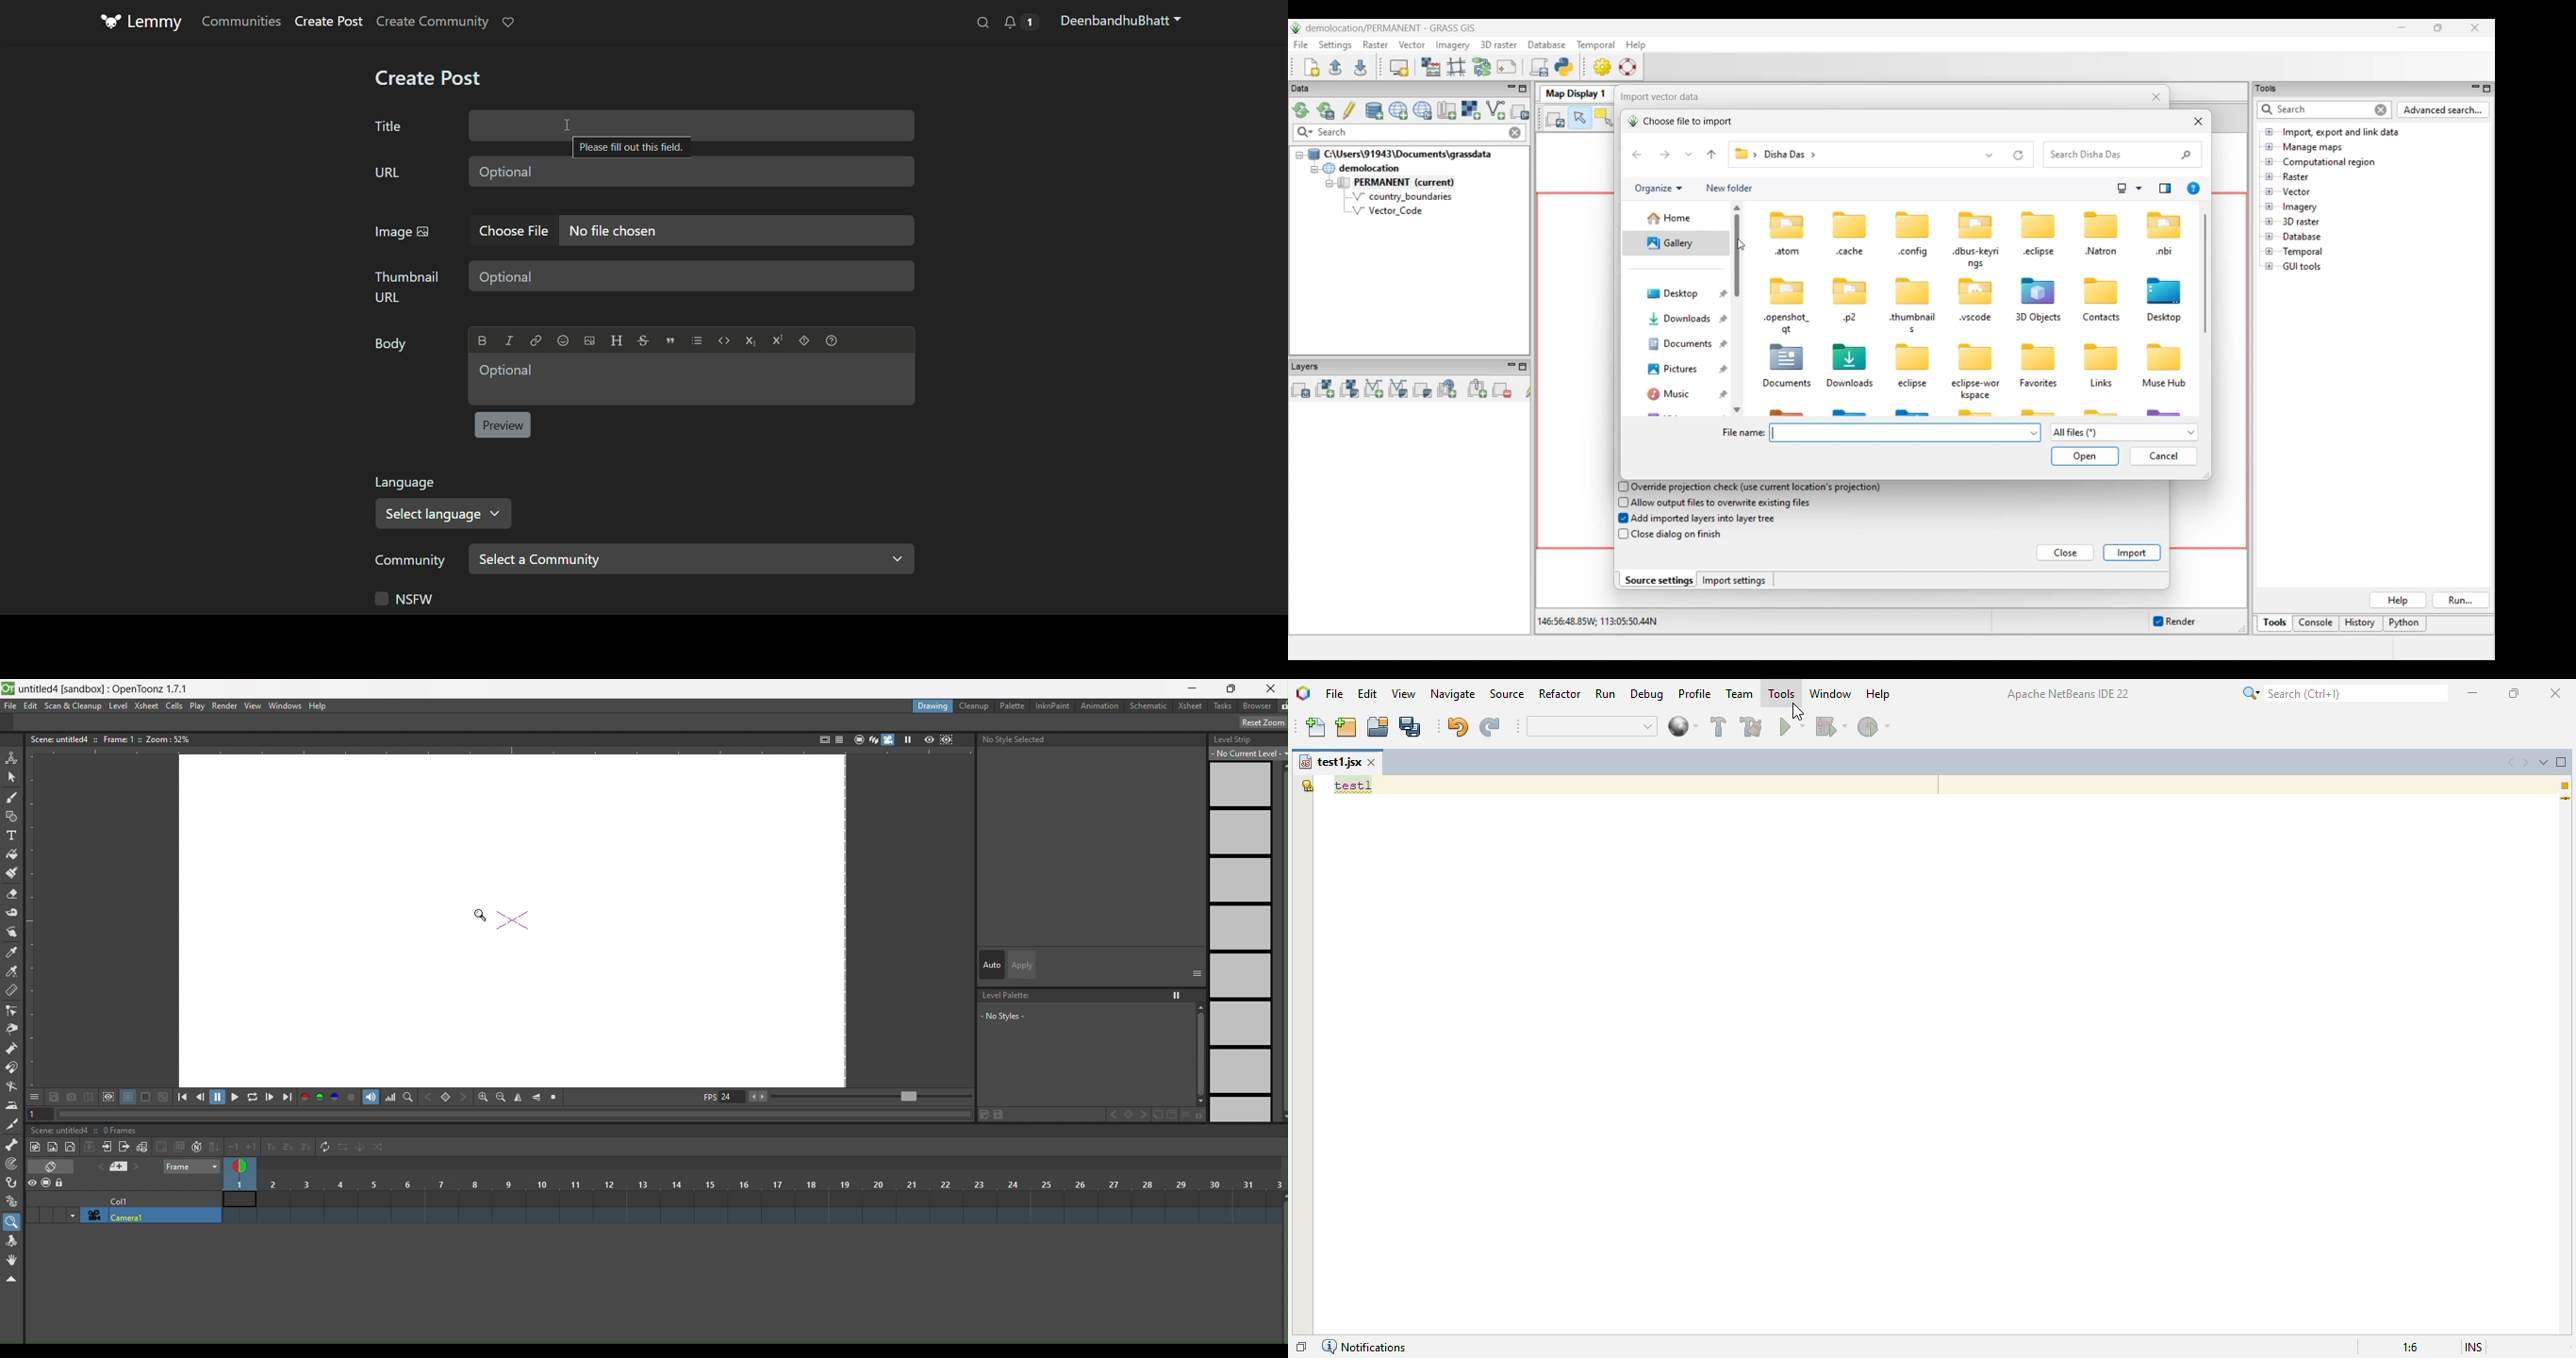 The height and width of the screenshot is (1372, 2576). Describe the element at coordinates (408, 286) in the screenshot. I see `thumbnail URL` at that location.